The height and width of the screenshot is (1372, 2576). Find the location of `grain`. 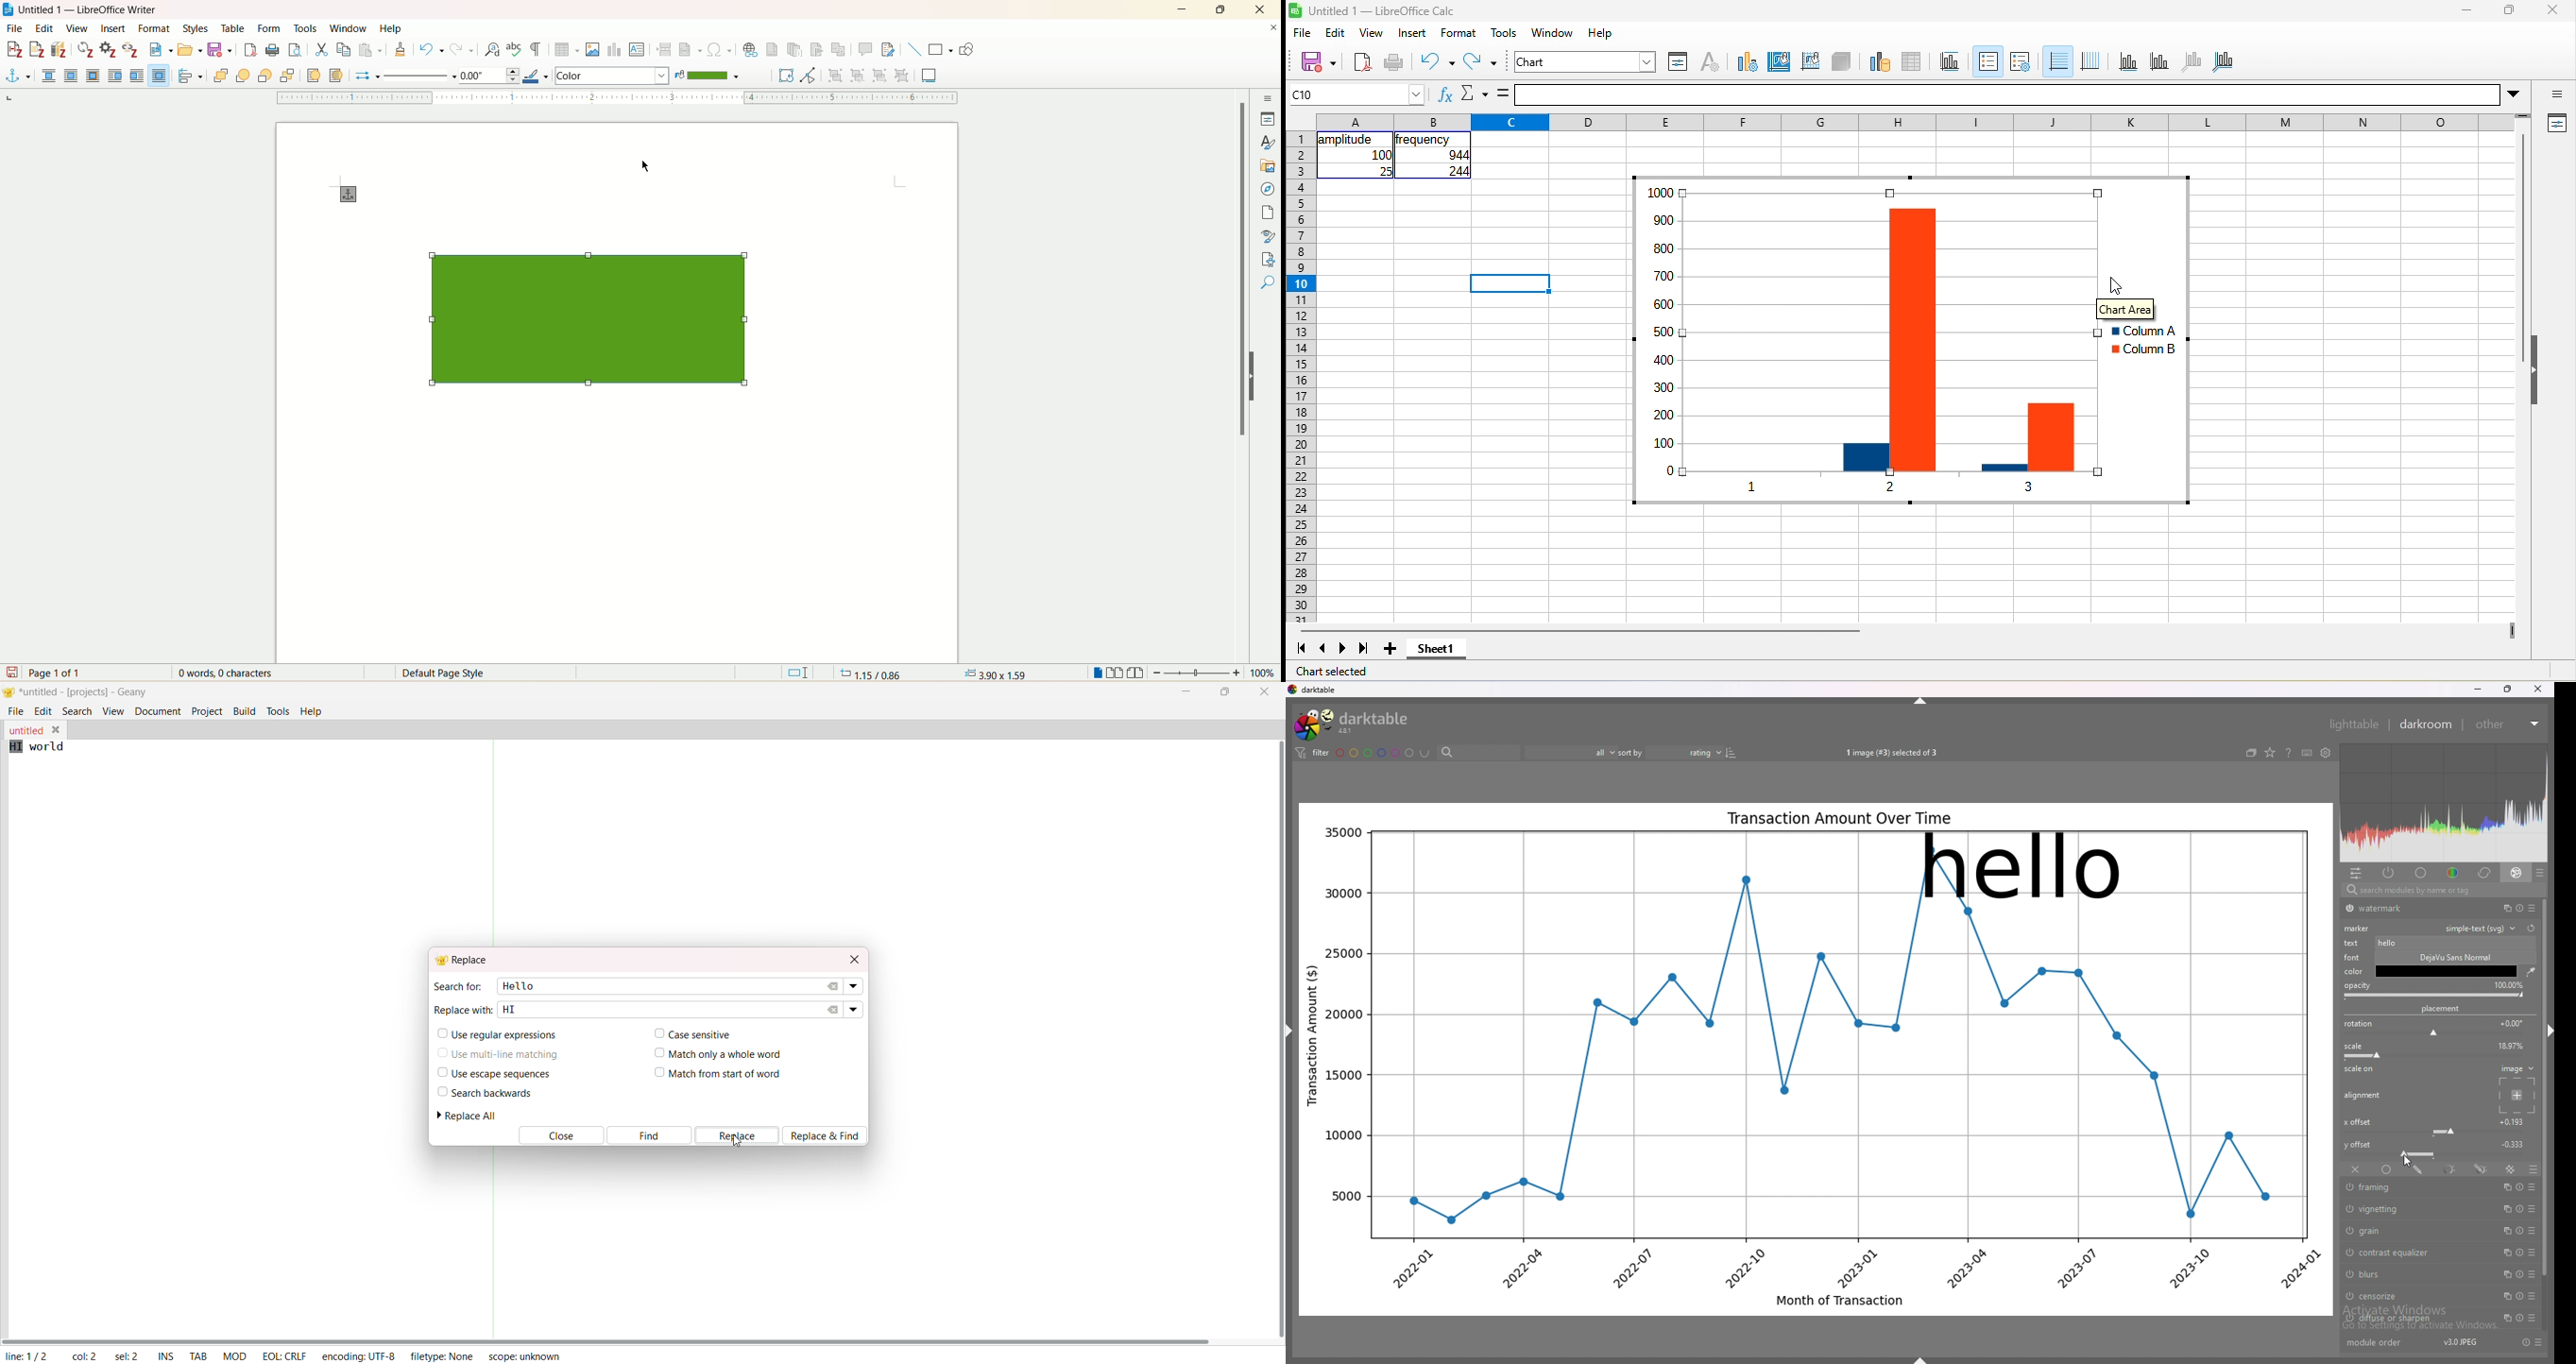

grain is located at coordinates (2412, 1230).